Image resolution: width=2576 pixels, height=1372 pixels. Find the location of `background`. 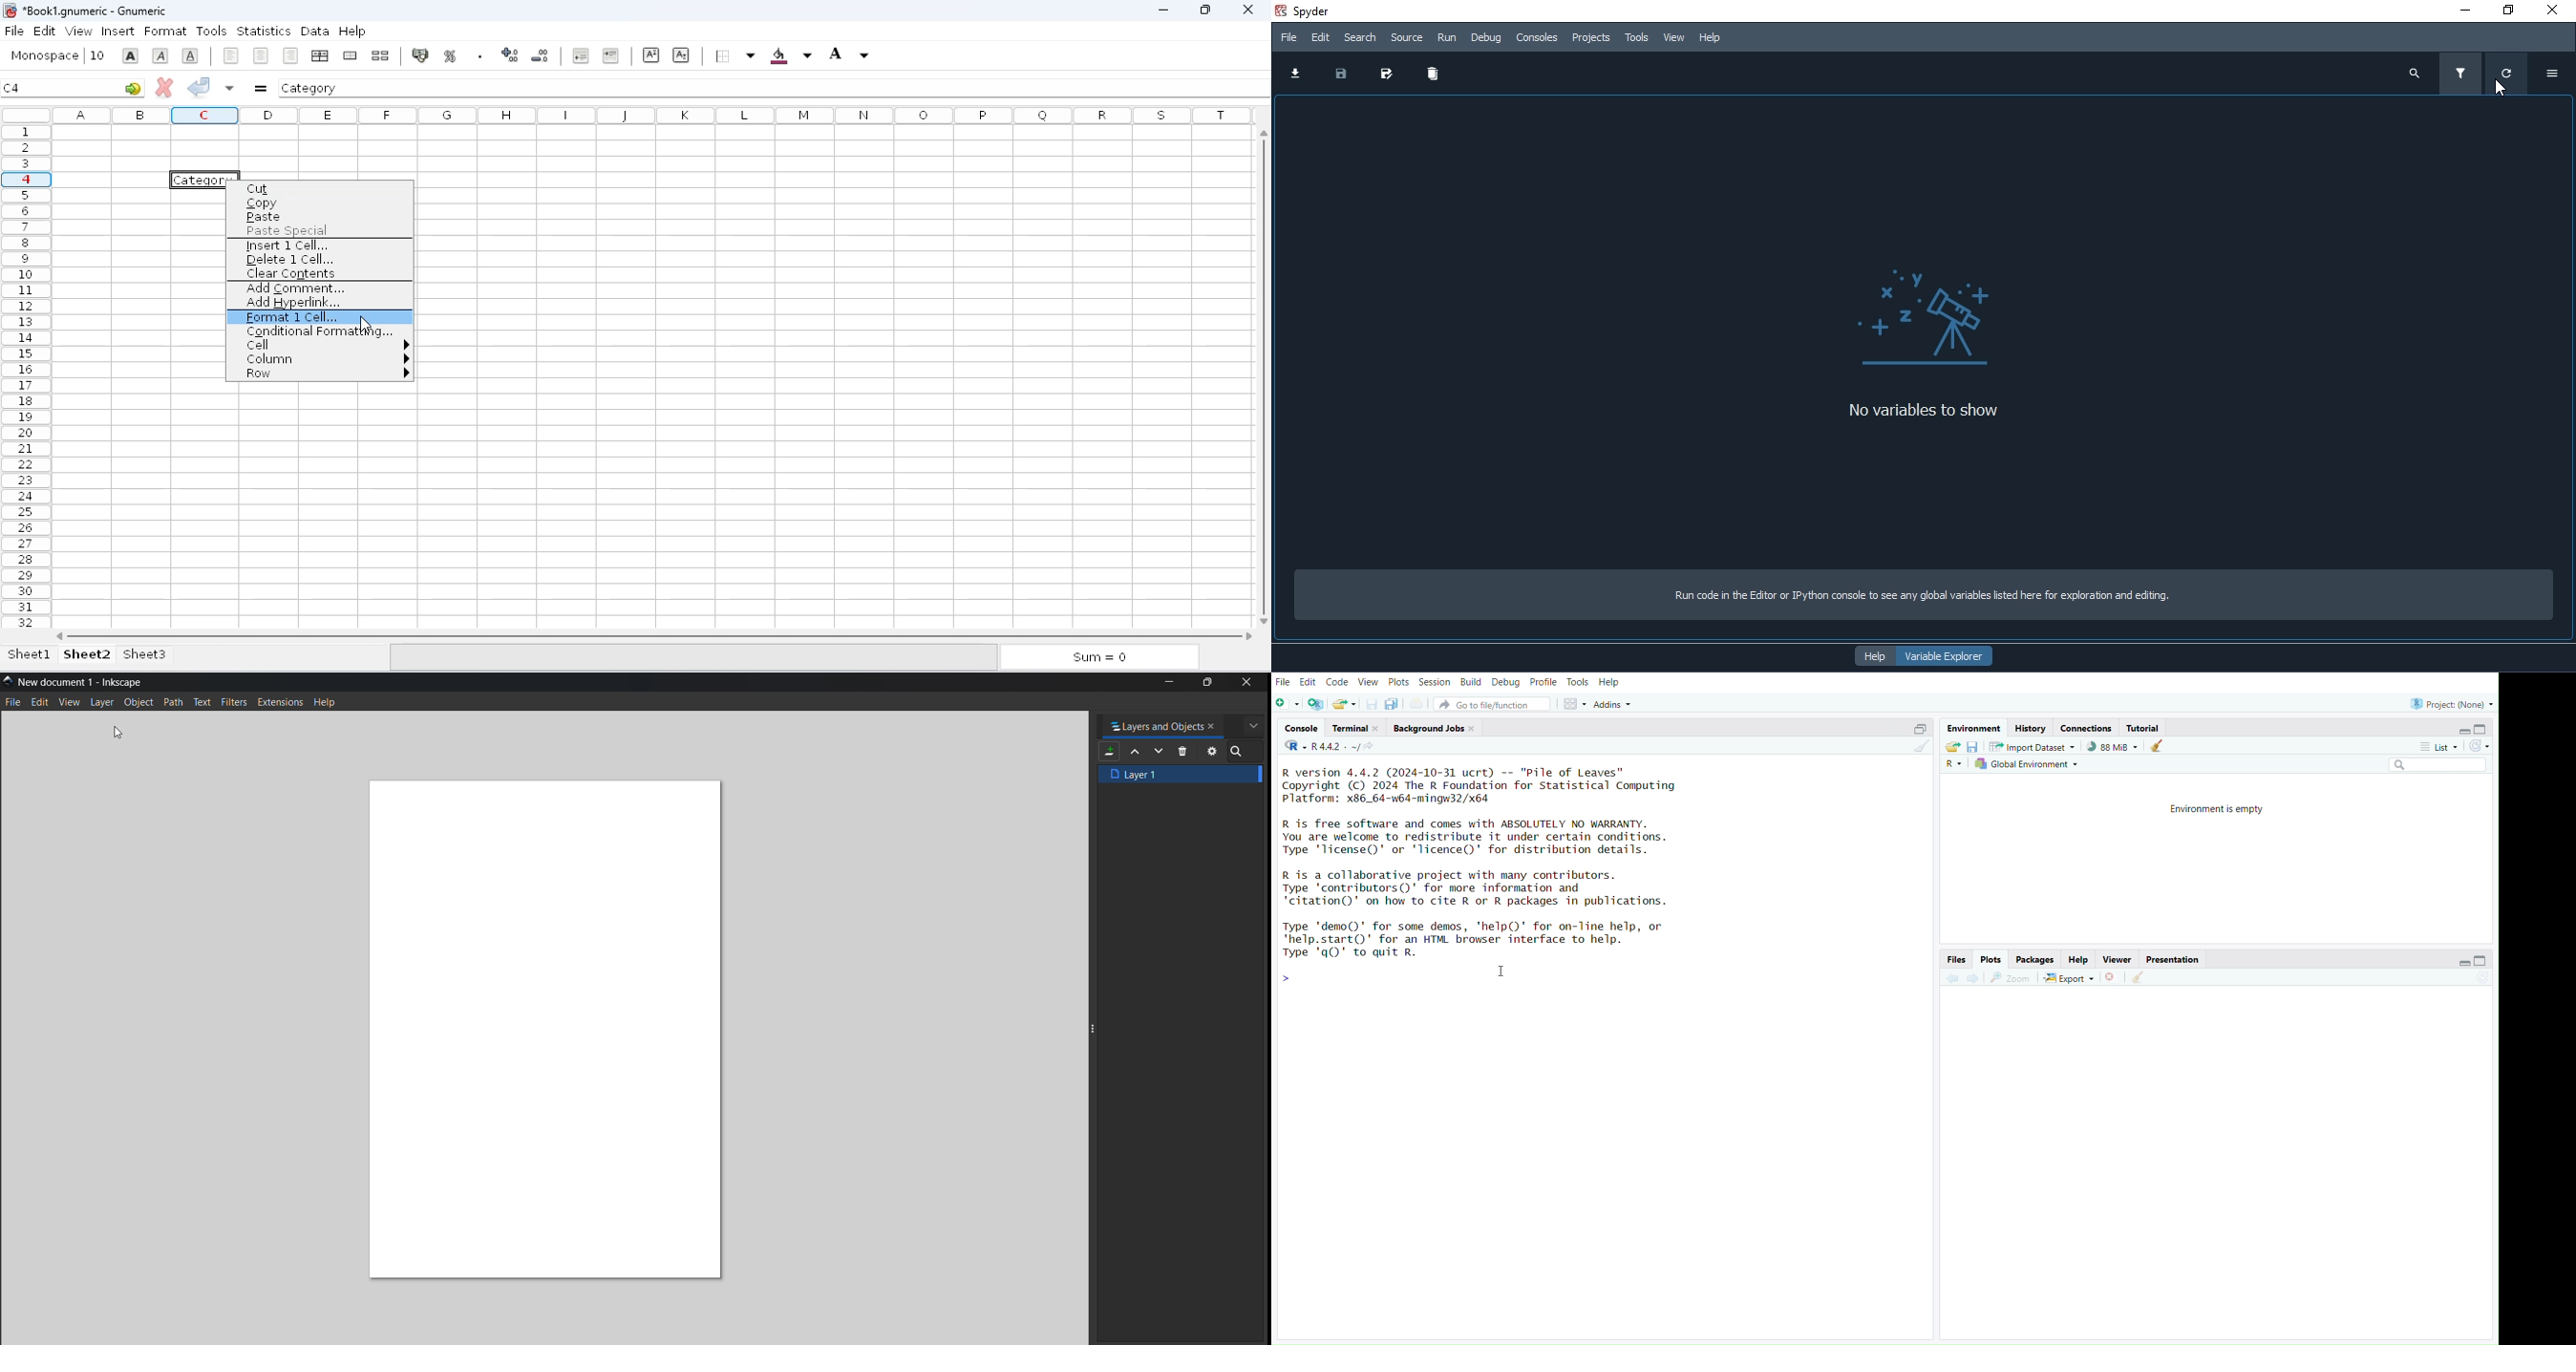

background is located at coordinates (791, 56).